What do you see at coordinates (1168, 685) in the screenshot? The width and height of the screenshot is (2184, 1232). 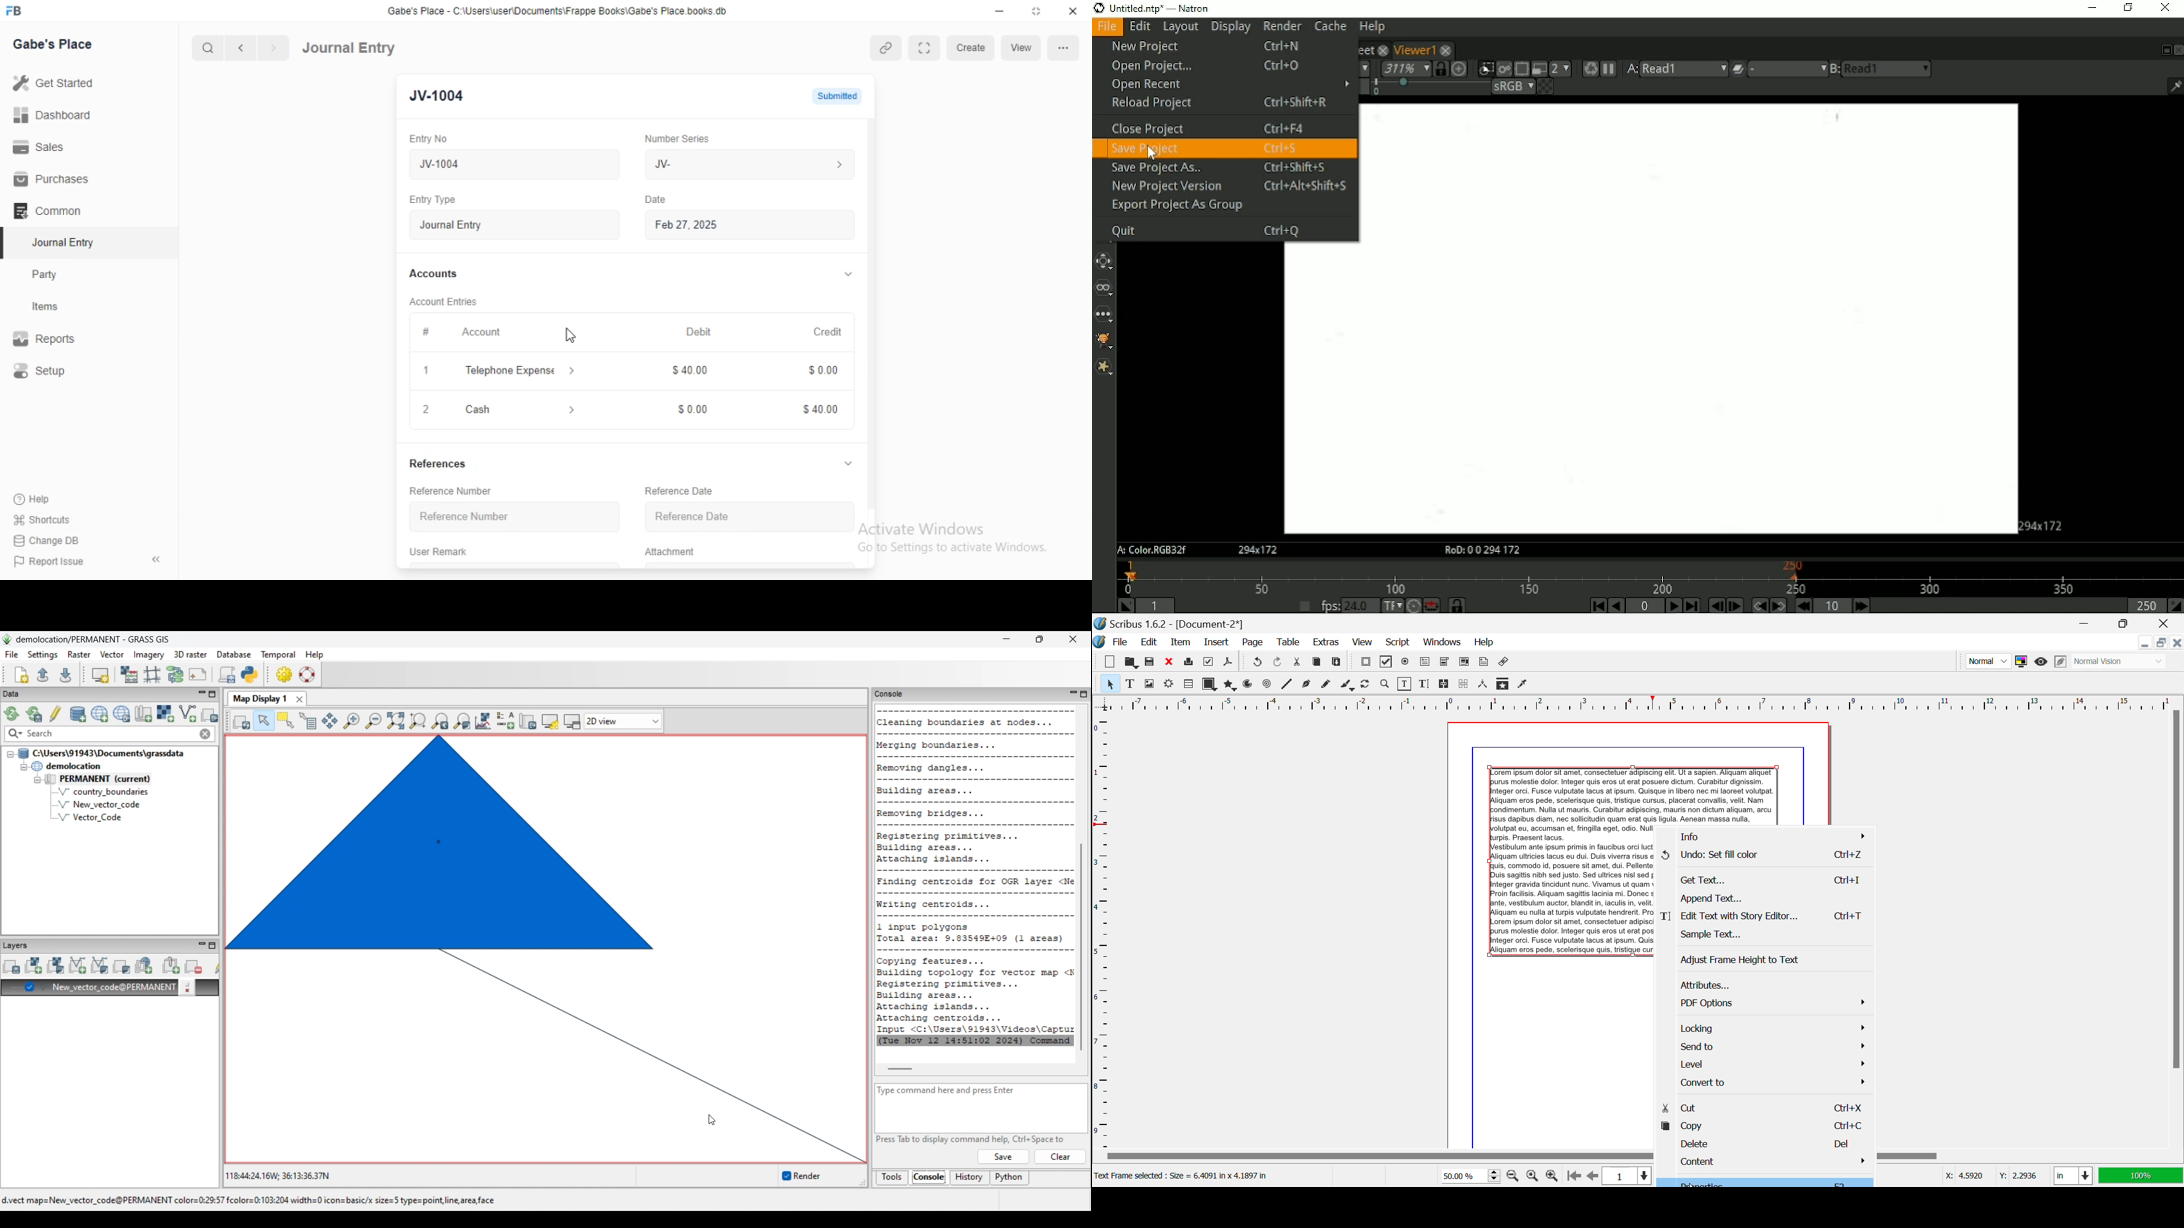 I see `Render Frame` at bounding box center [1168, 685].